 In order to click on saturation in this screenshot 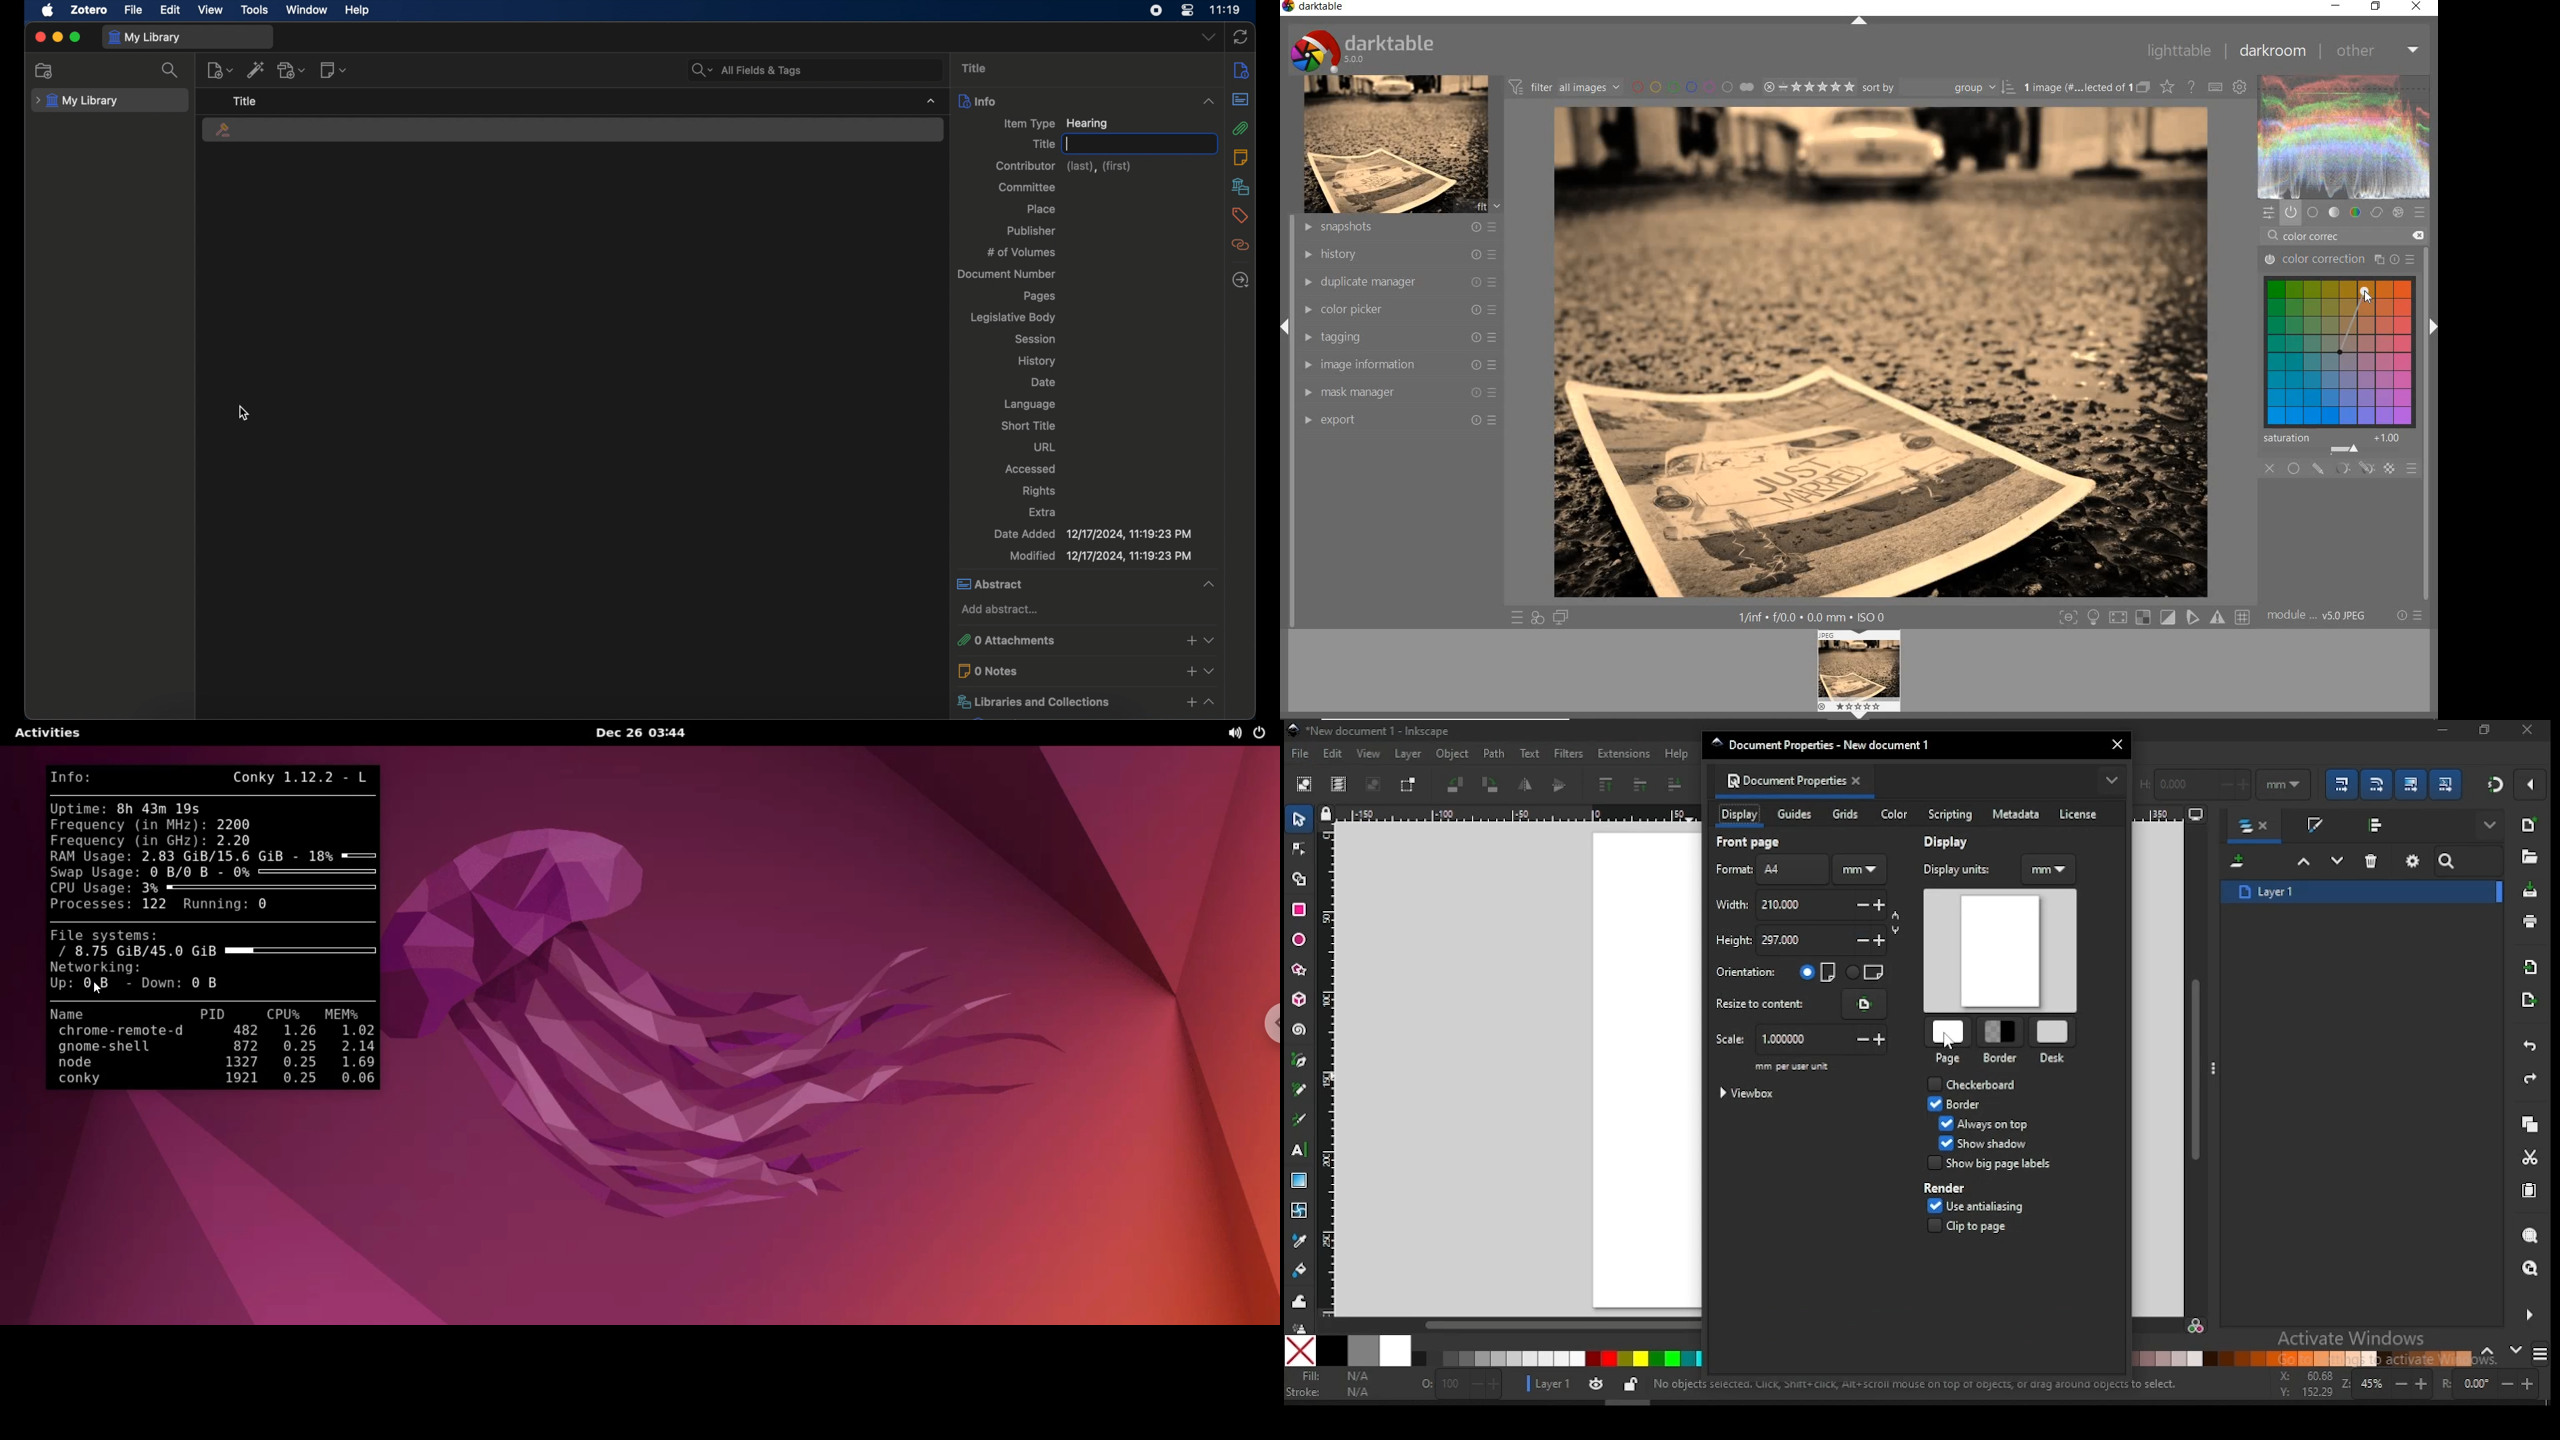, I will do `click(2337, 443)`.